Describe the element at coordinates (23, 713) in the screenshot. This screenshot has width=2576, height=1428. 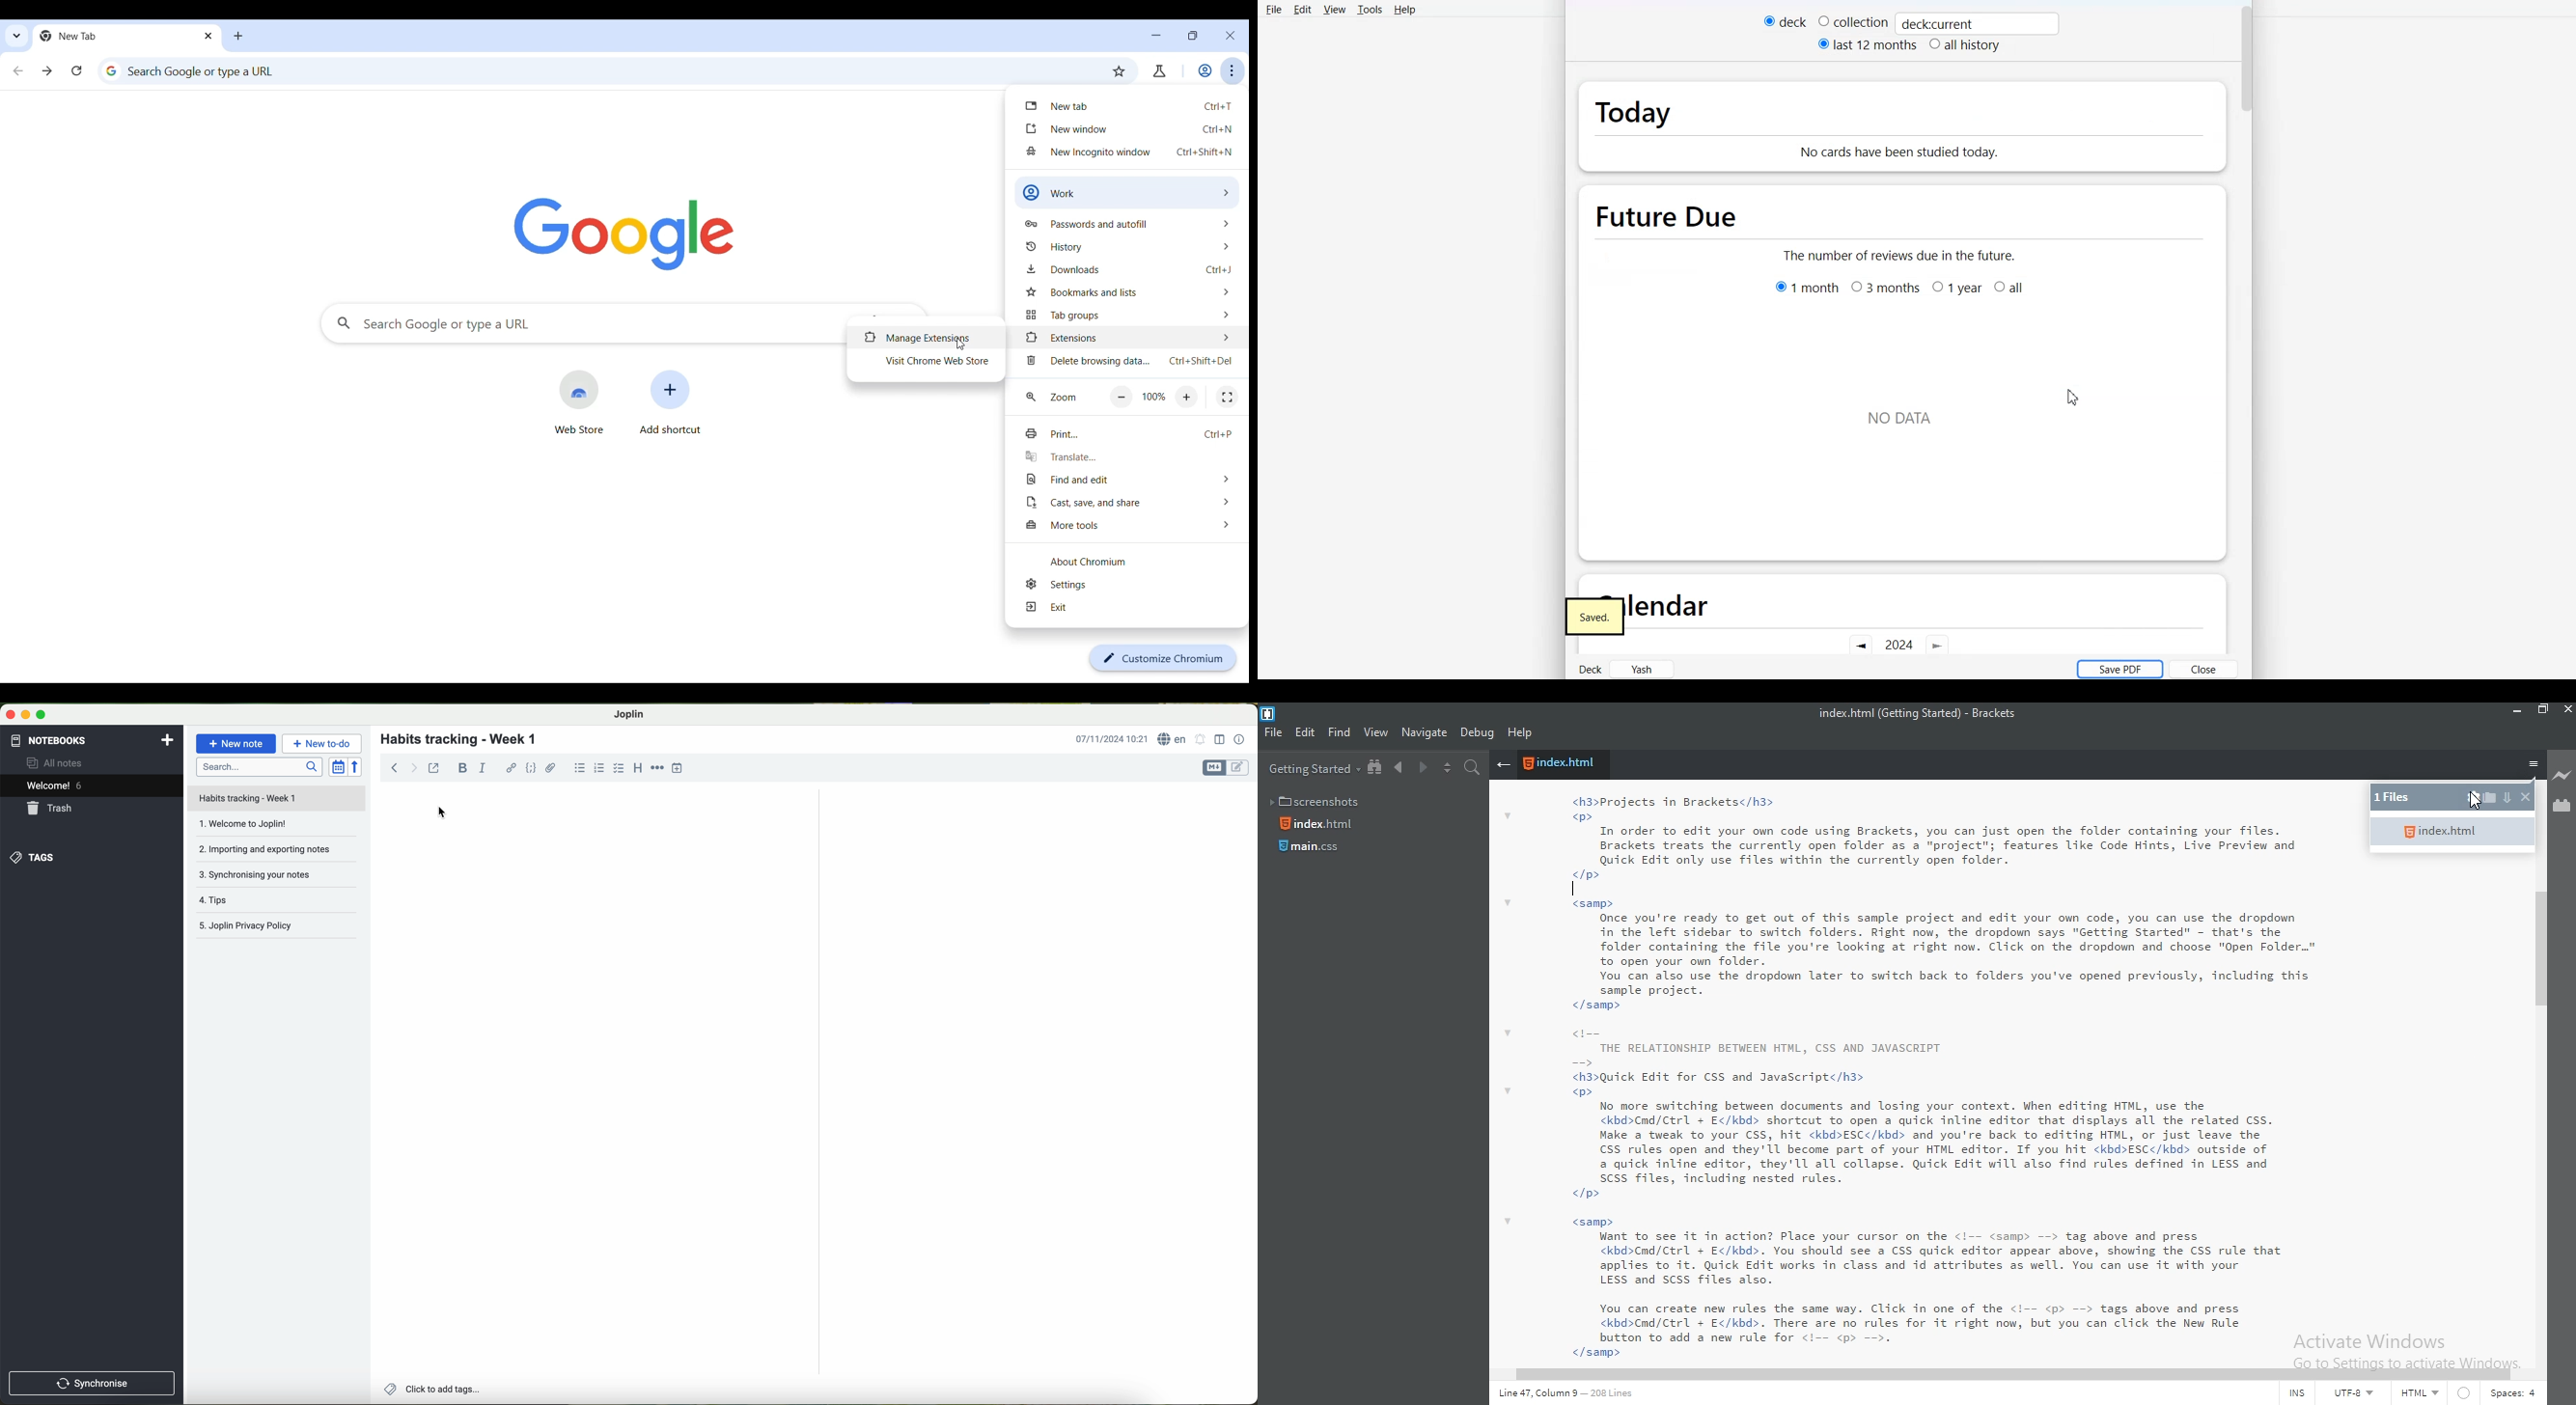
I see `minimize` at that location.